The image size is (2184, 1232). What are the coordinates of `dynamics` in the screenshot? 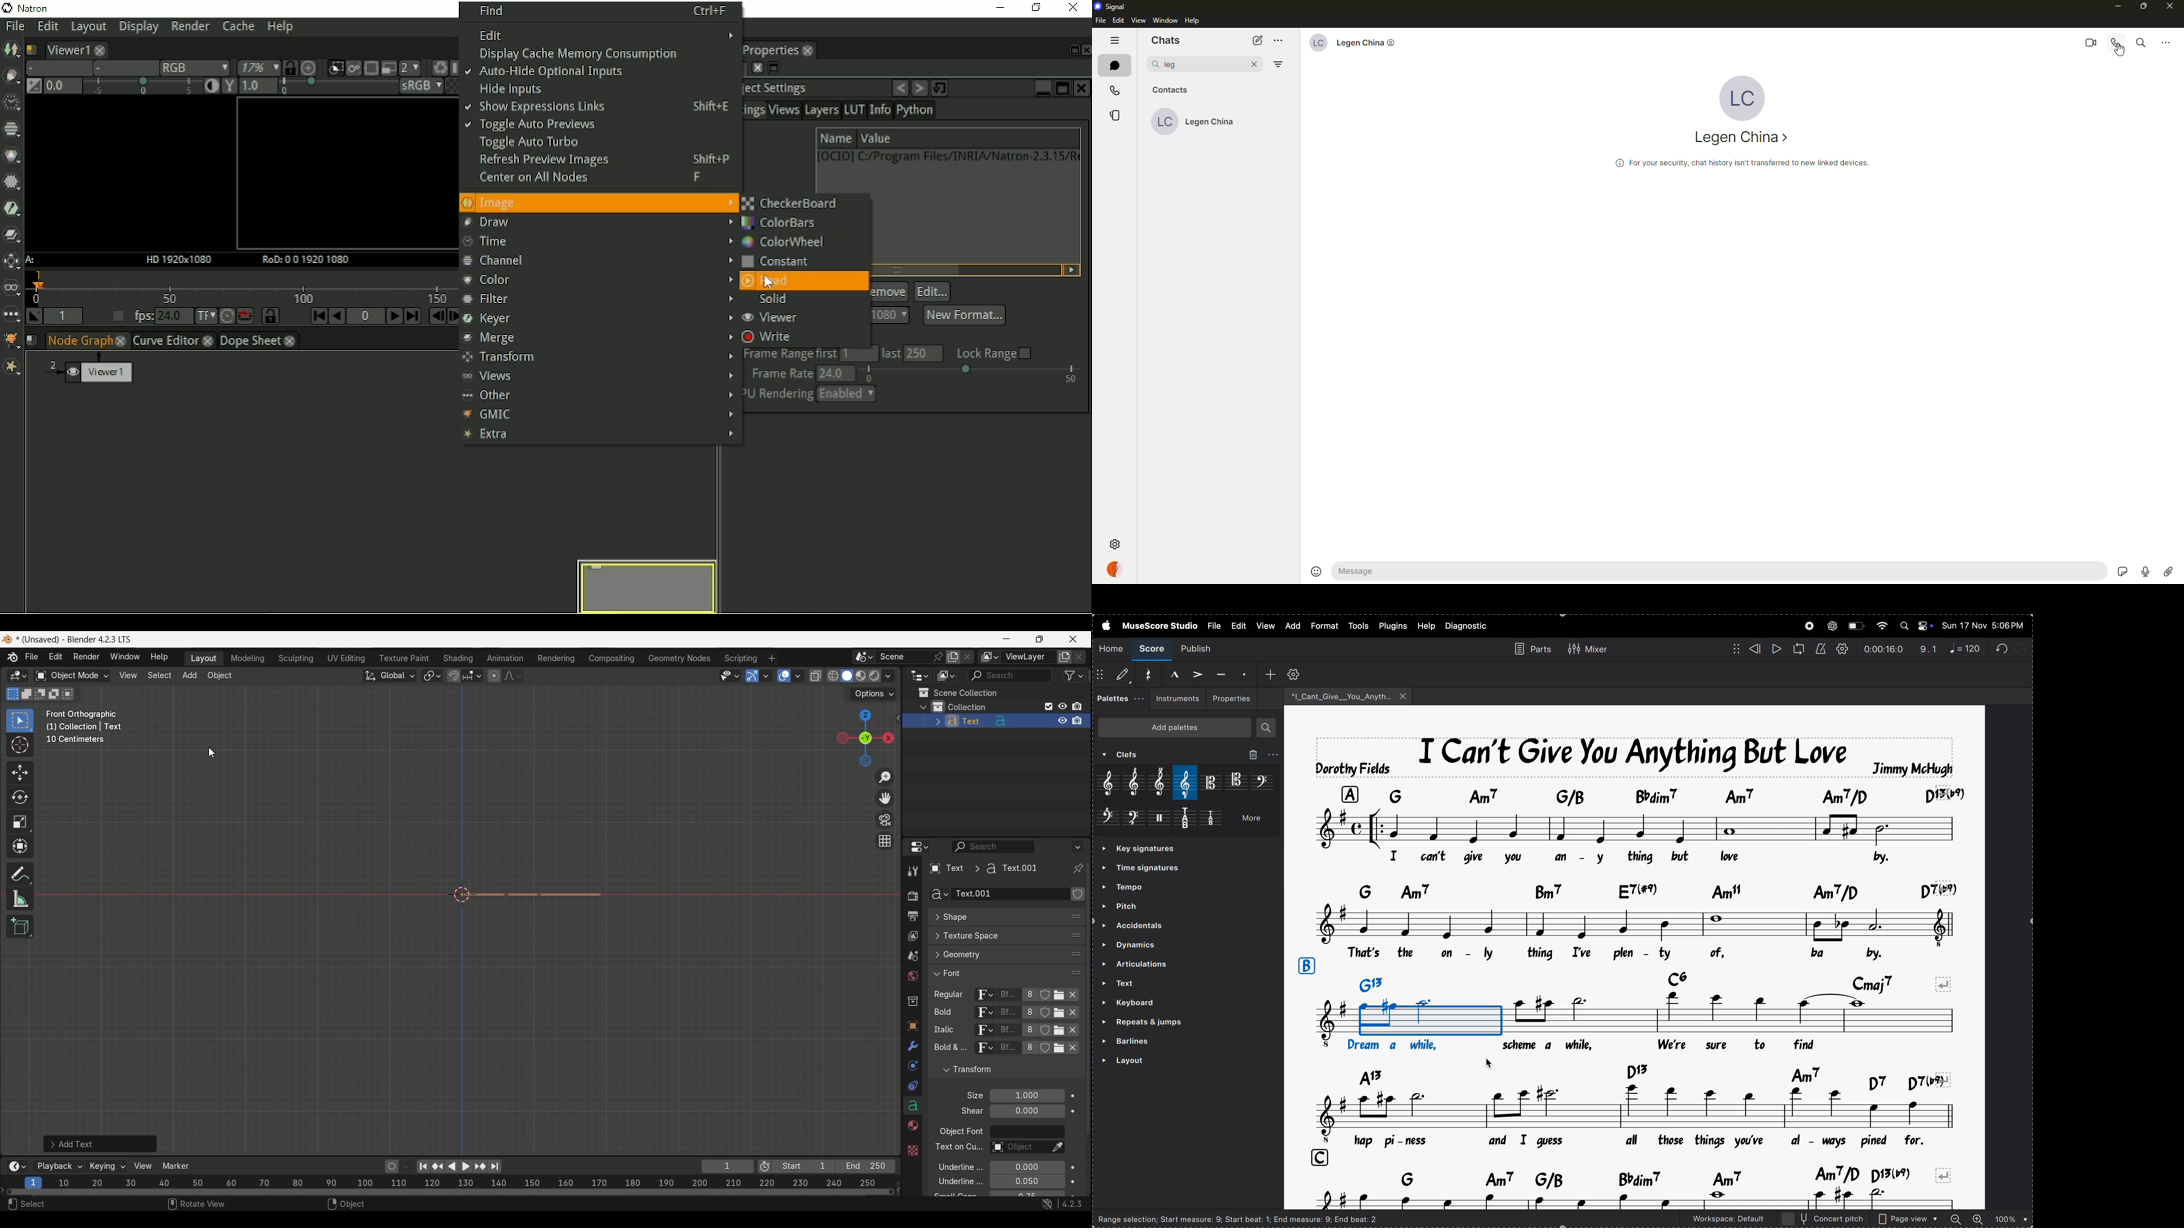 It's located at (1157, 943).